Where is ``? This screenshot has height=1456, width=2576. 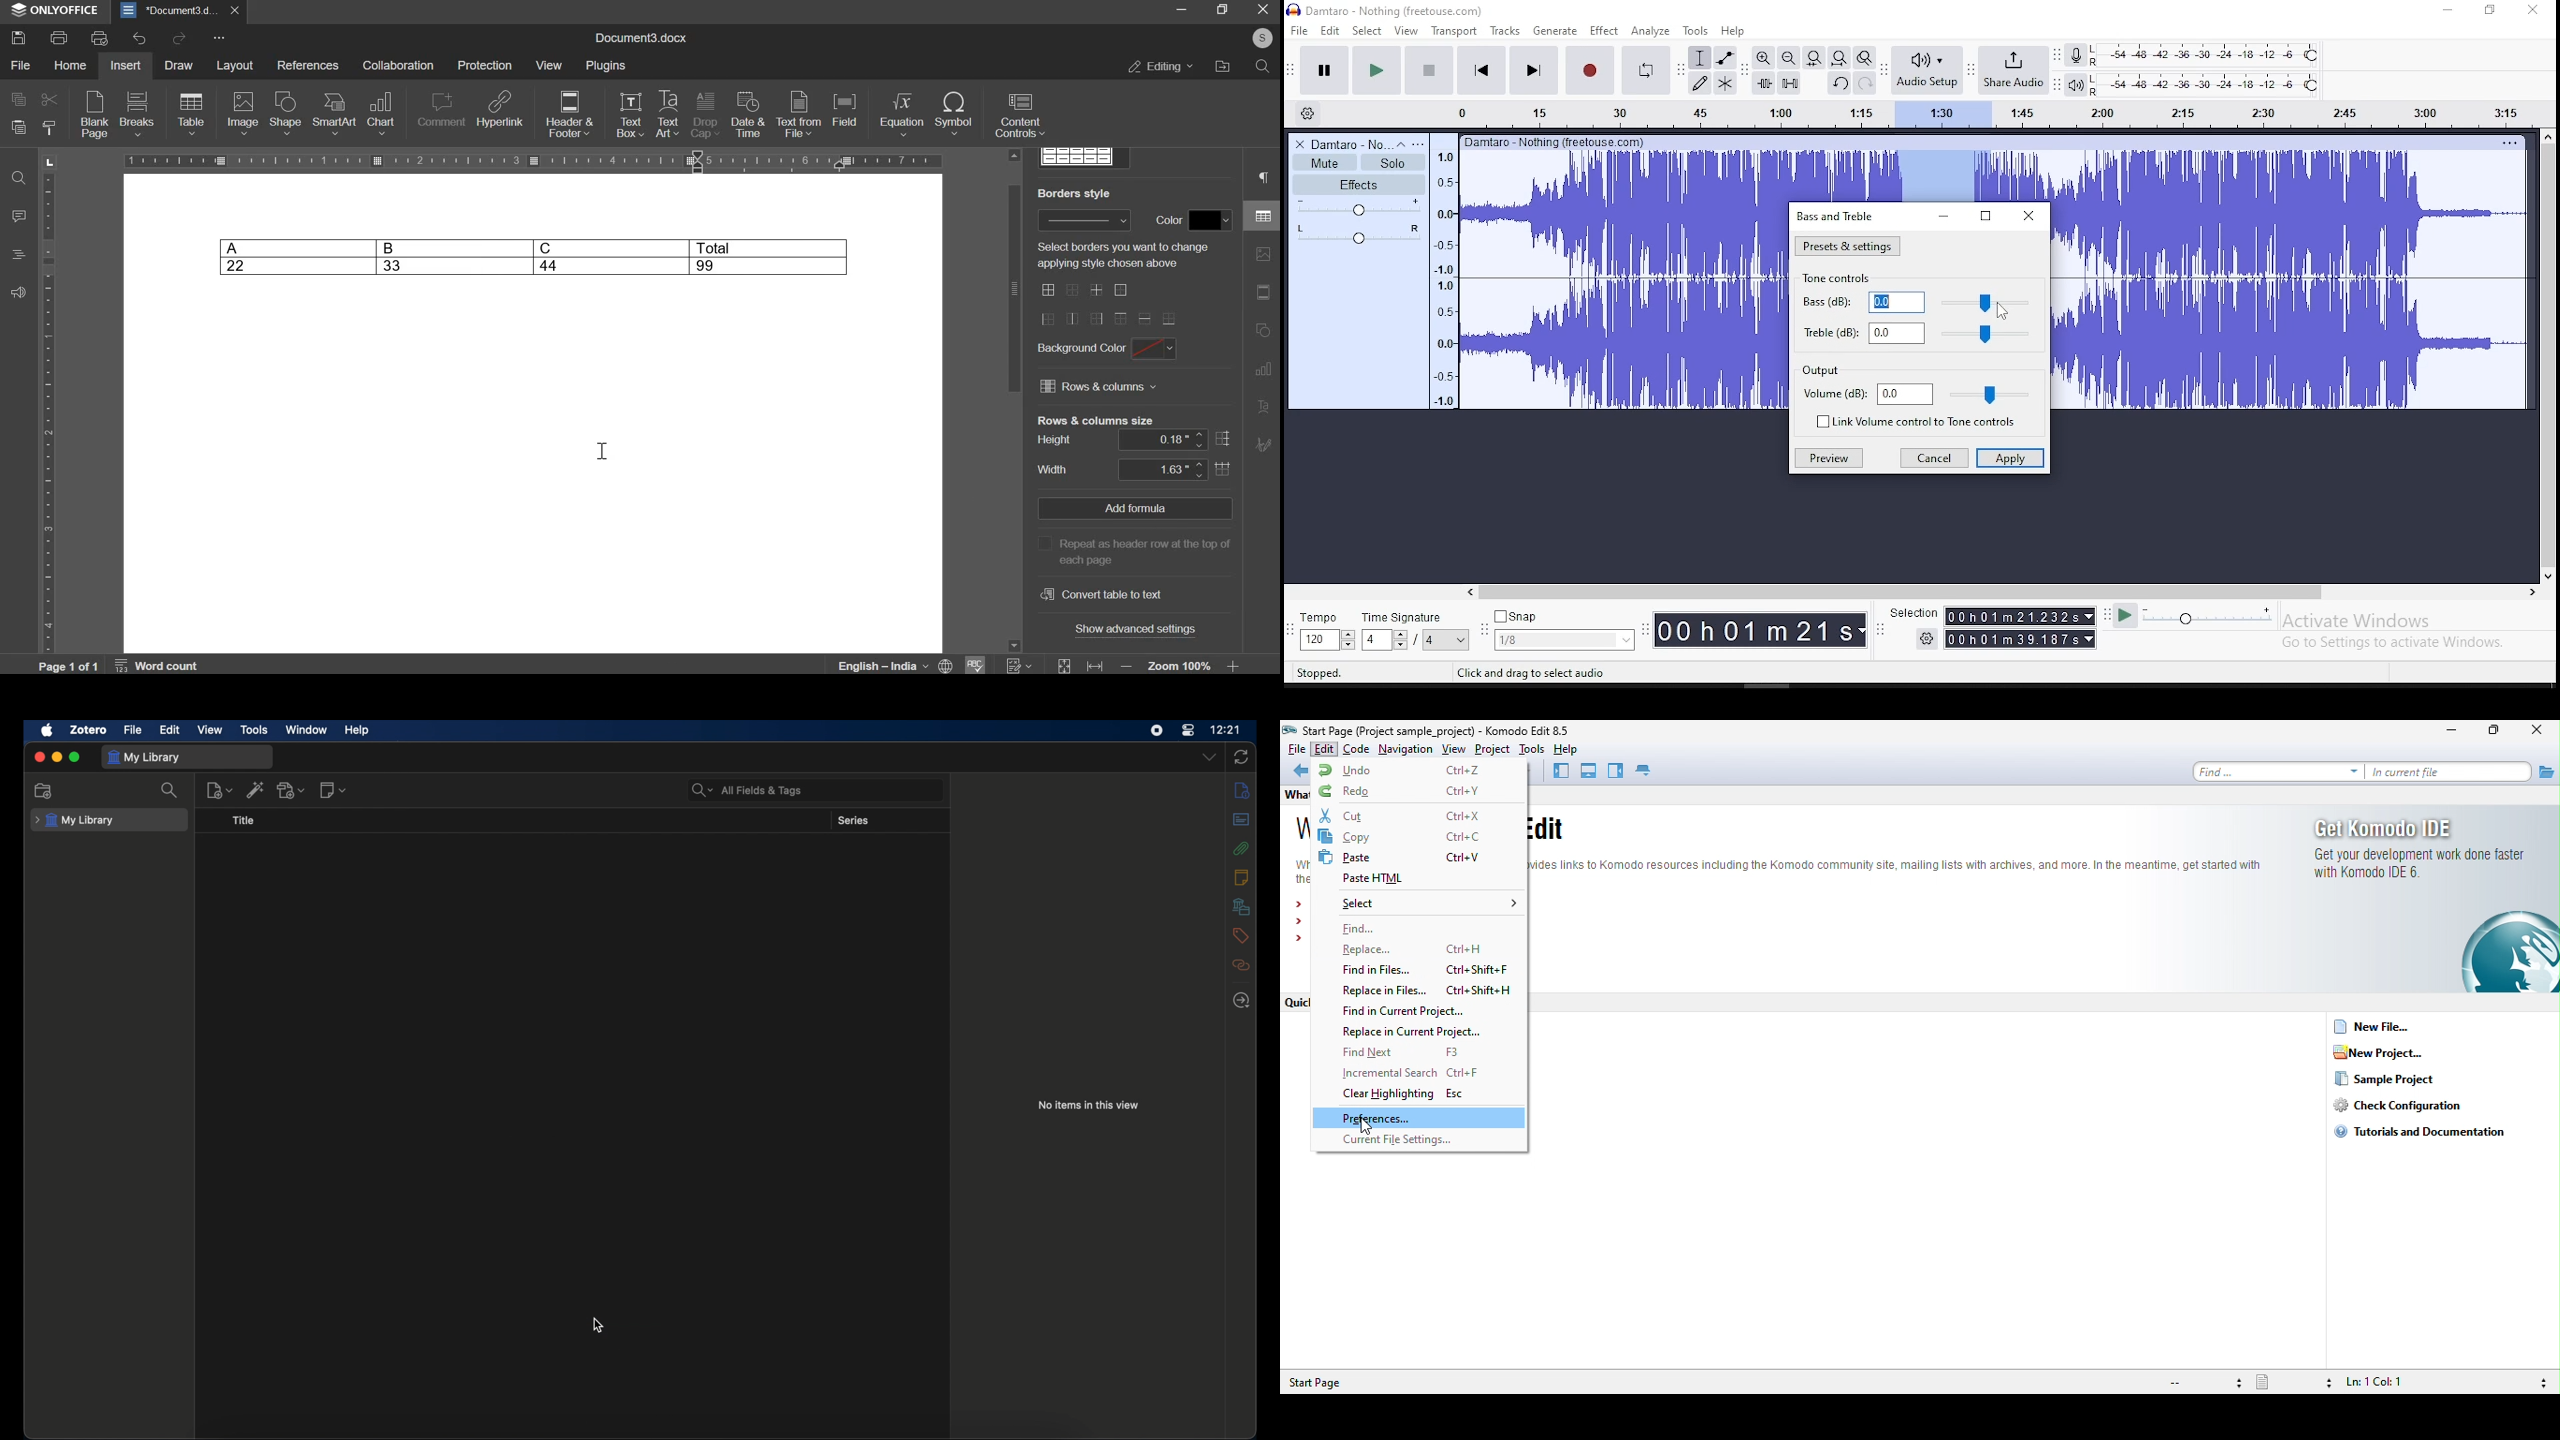  is located at coordinates (1288, 629).